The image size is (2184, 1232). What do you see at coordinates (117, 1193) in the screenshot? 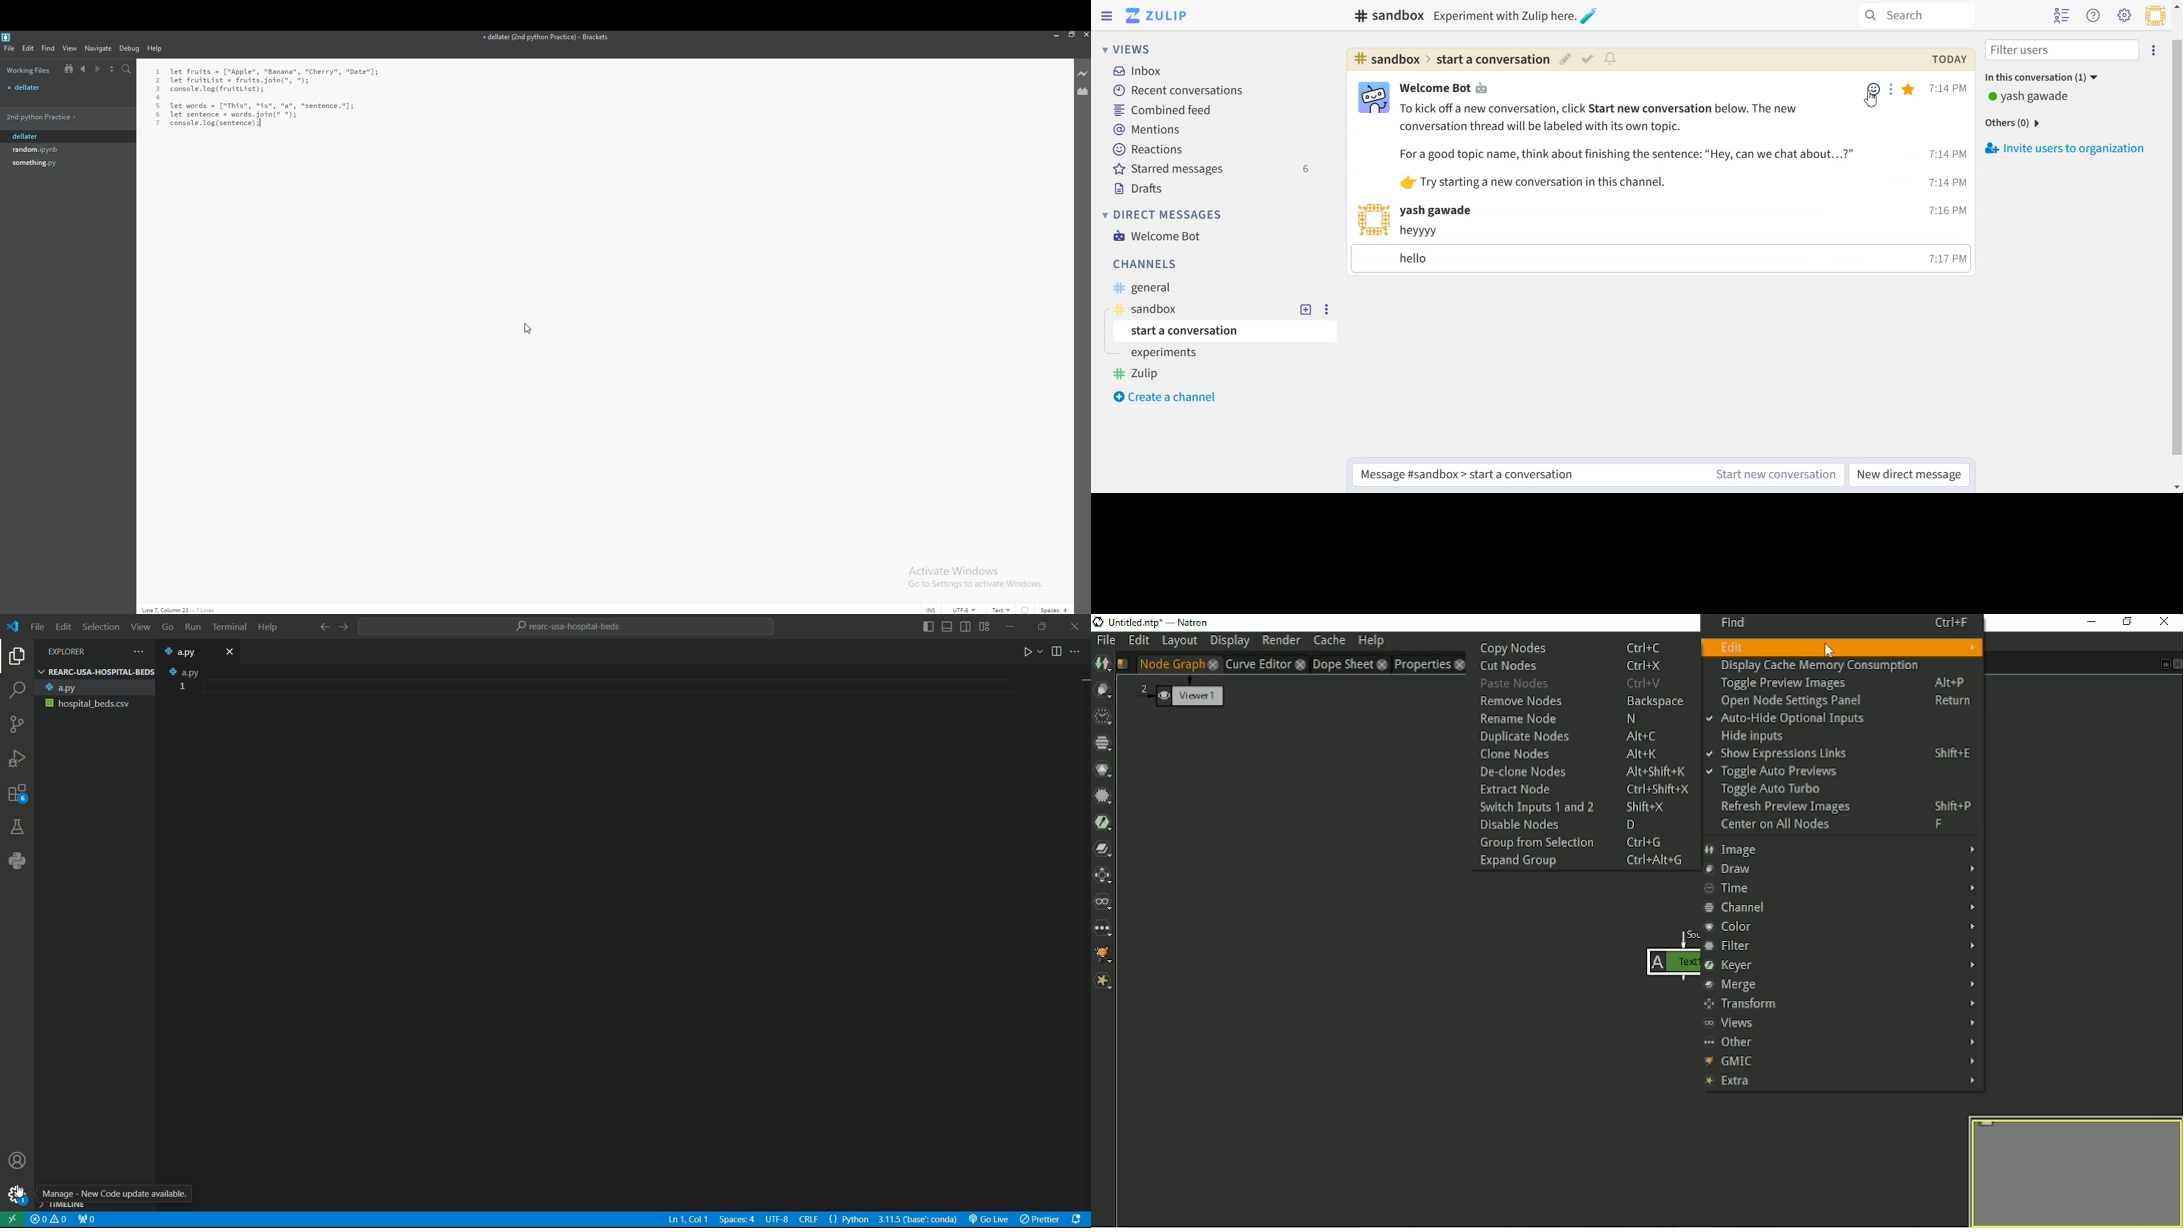
I see `Manage-New Code update available.` at bounding box center [117, 1193].